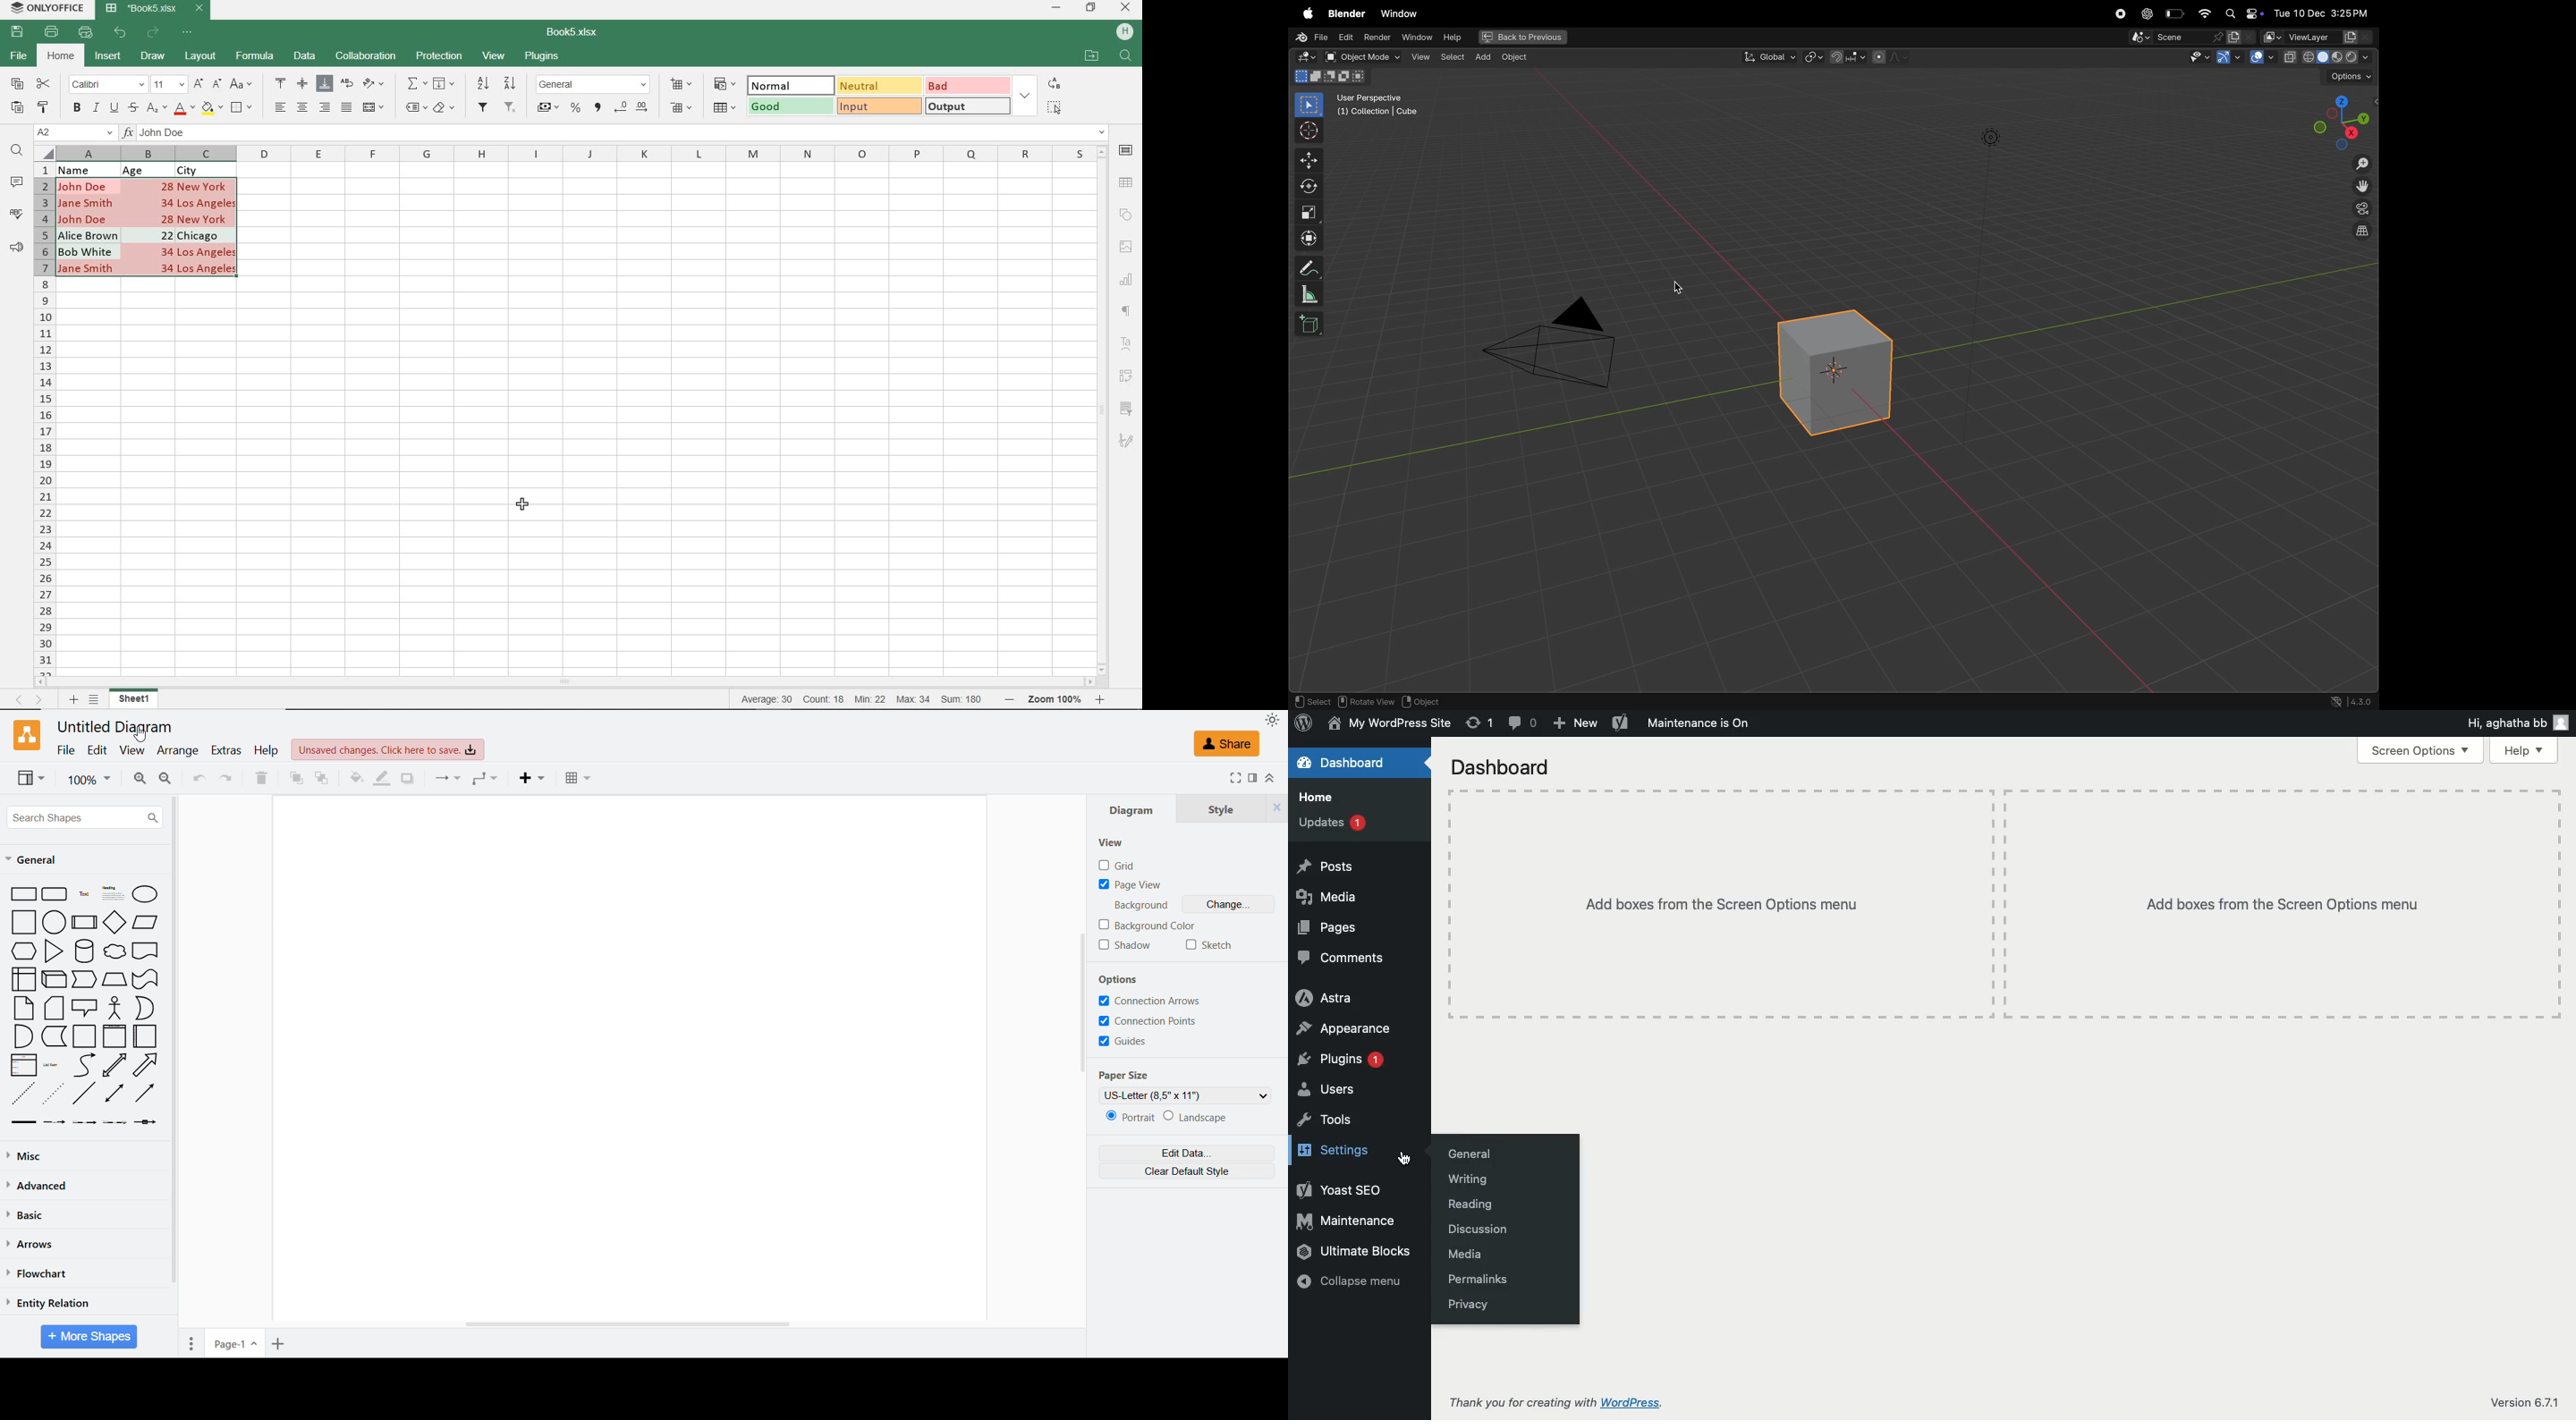  Describe the element at coordinates (40, 1185) in the screenshot. I see `Advanced ` at that location.